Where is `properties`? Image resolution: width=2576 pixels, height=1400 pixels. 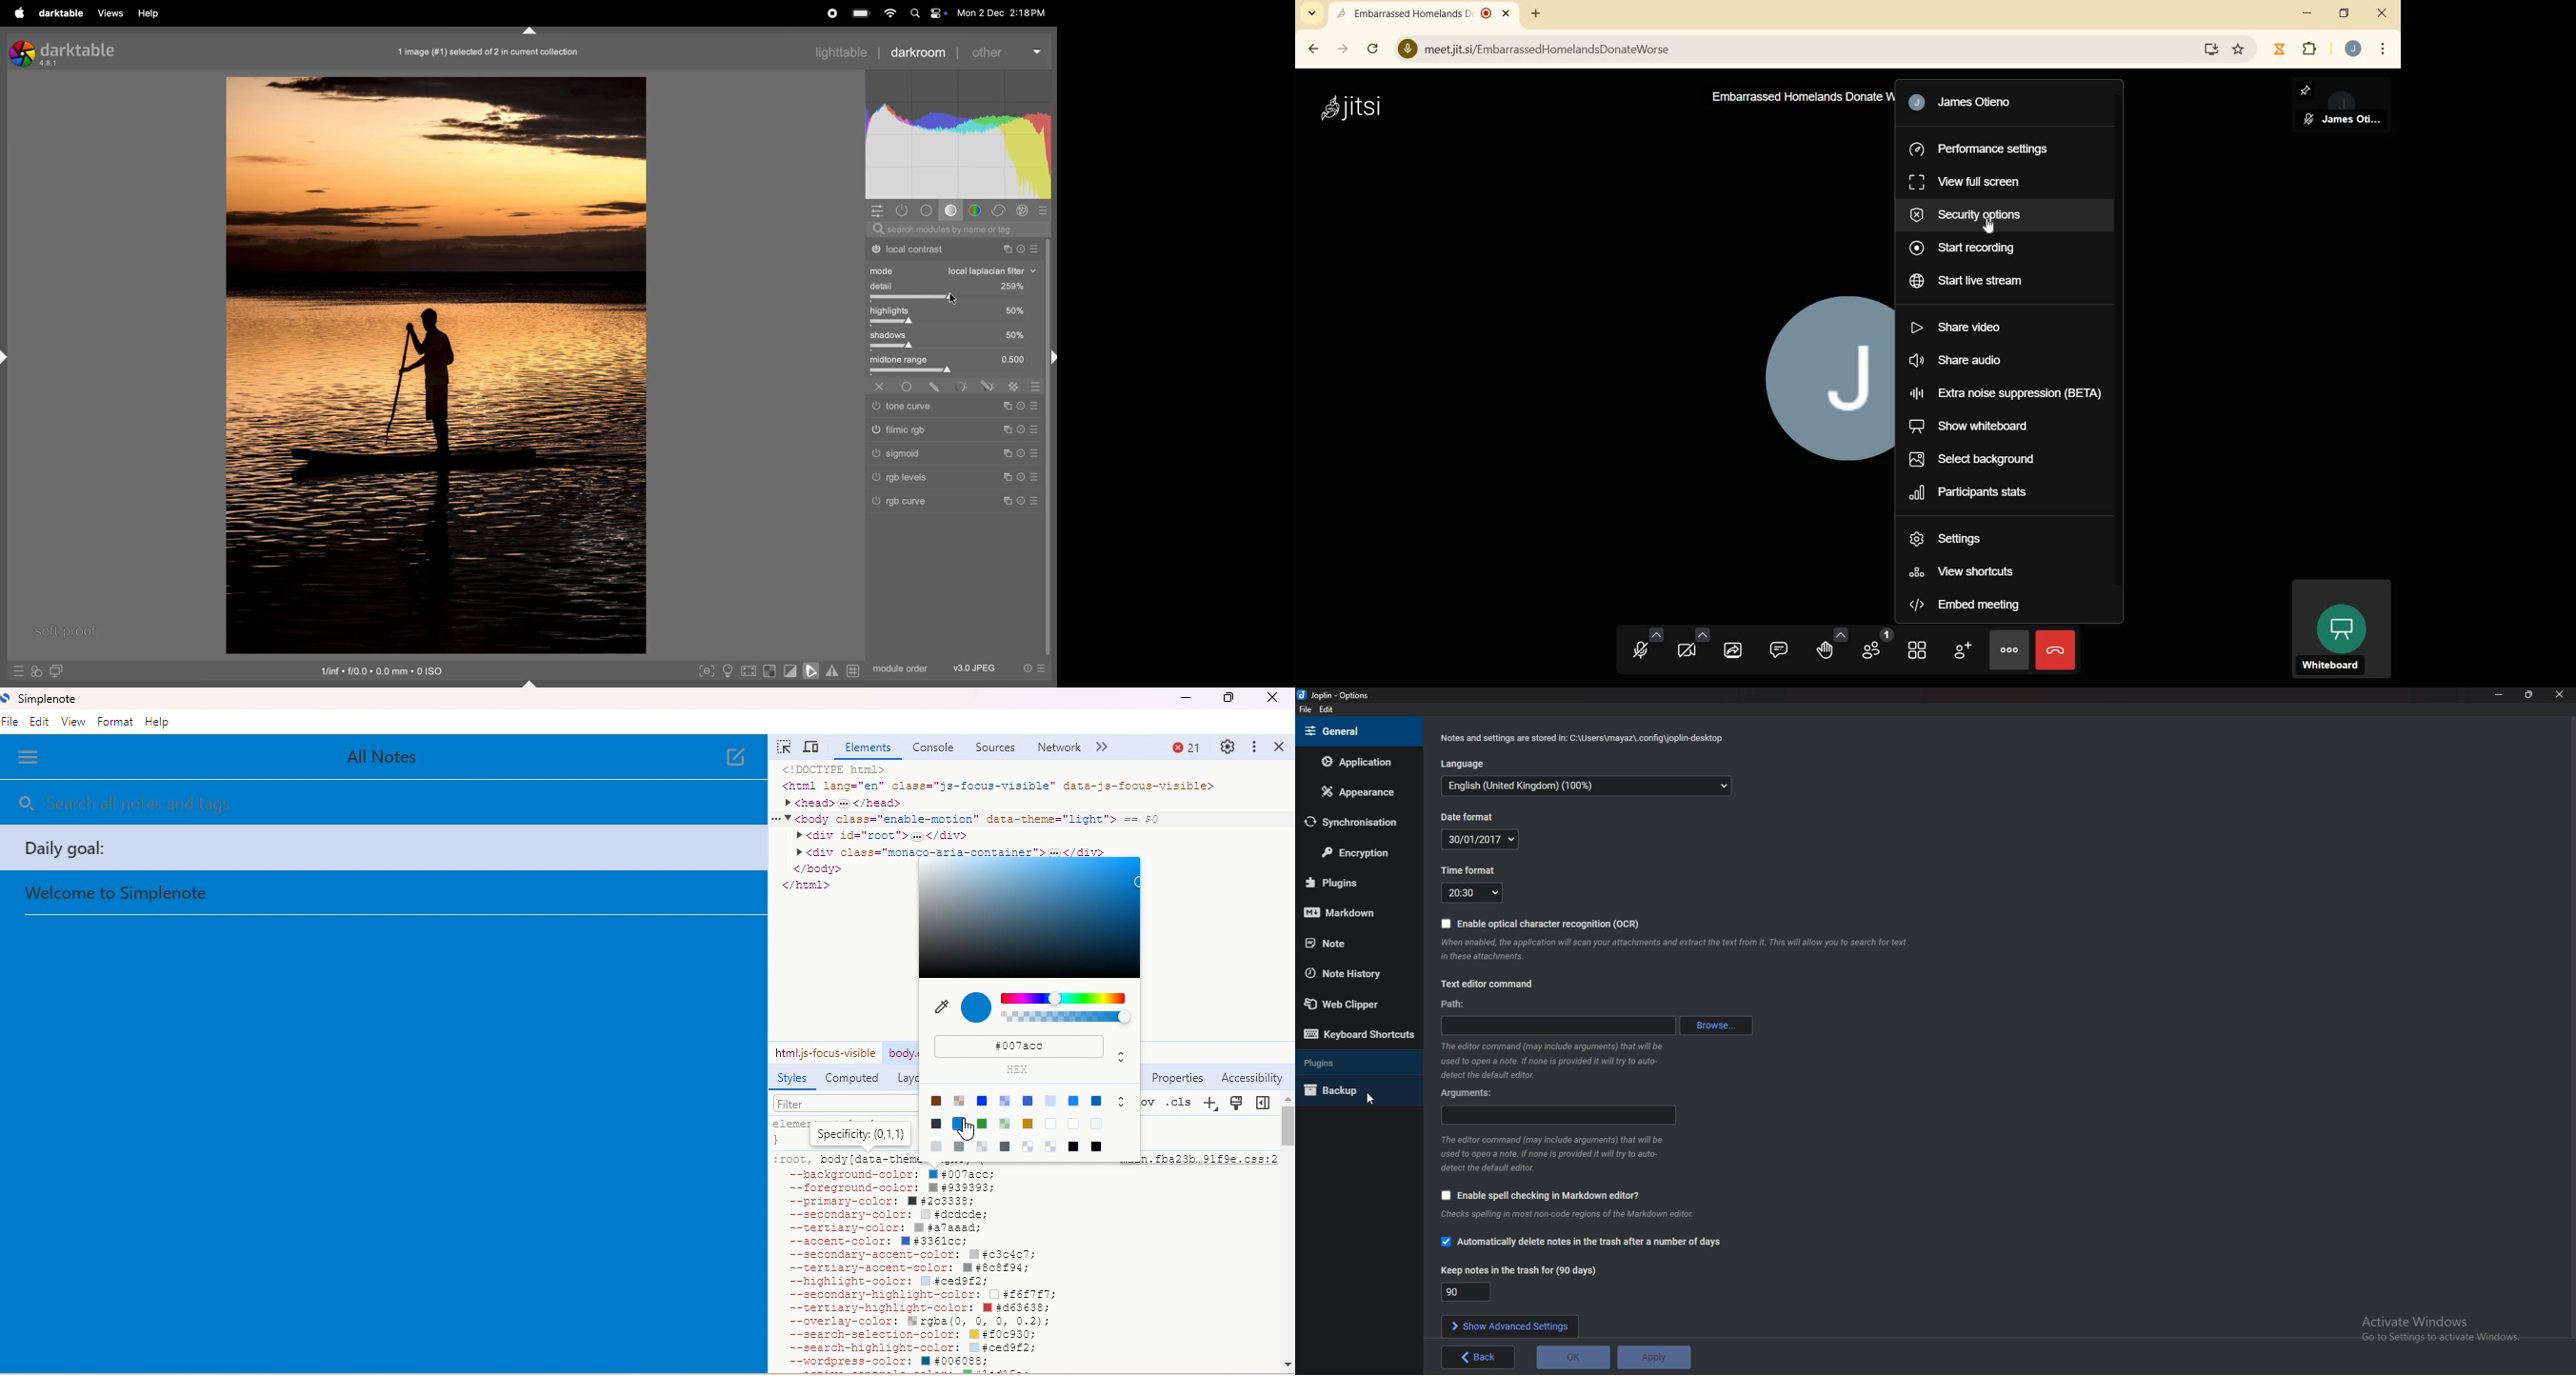 properties is located at coordinates (1177, 1078).